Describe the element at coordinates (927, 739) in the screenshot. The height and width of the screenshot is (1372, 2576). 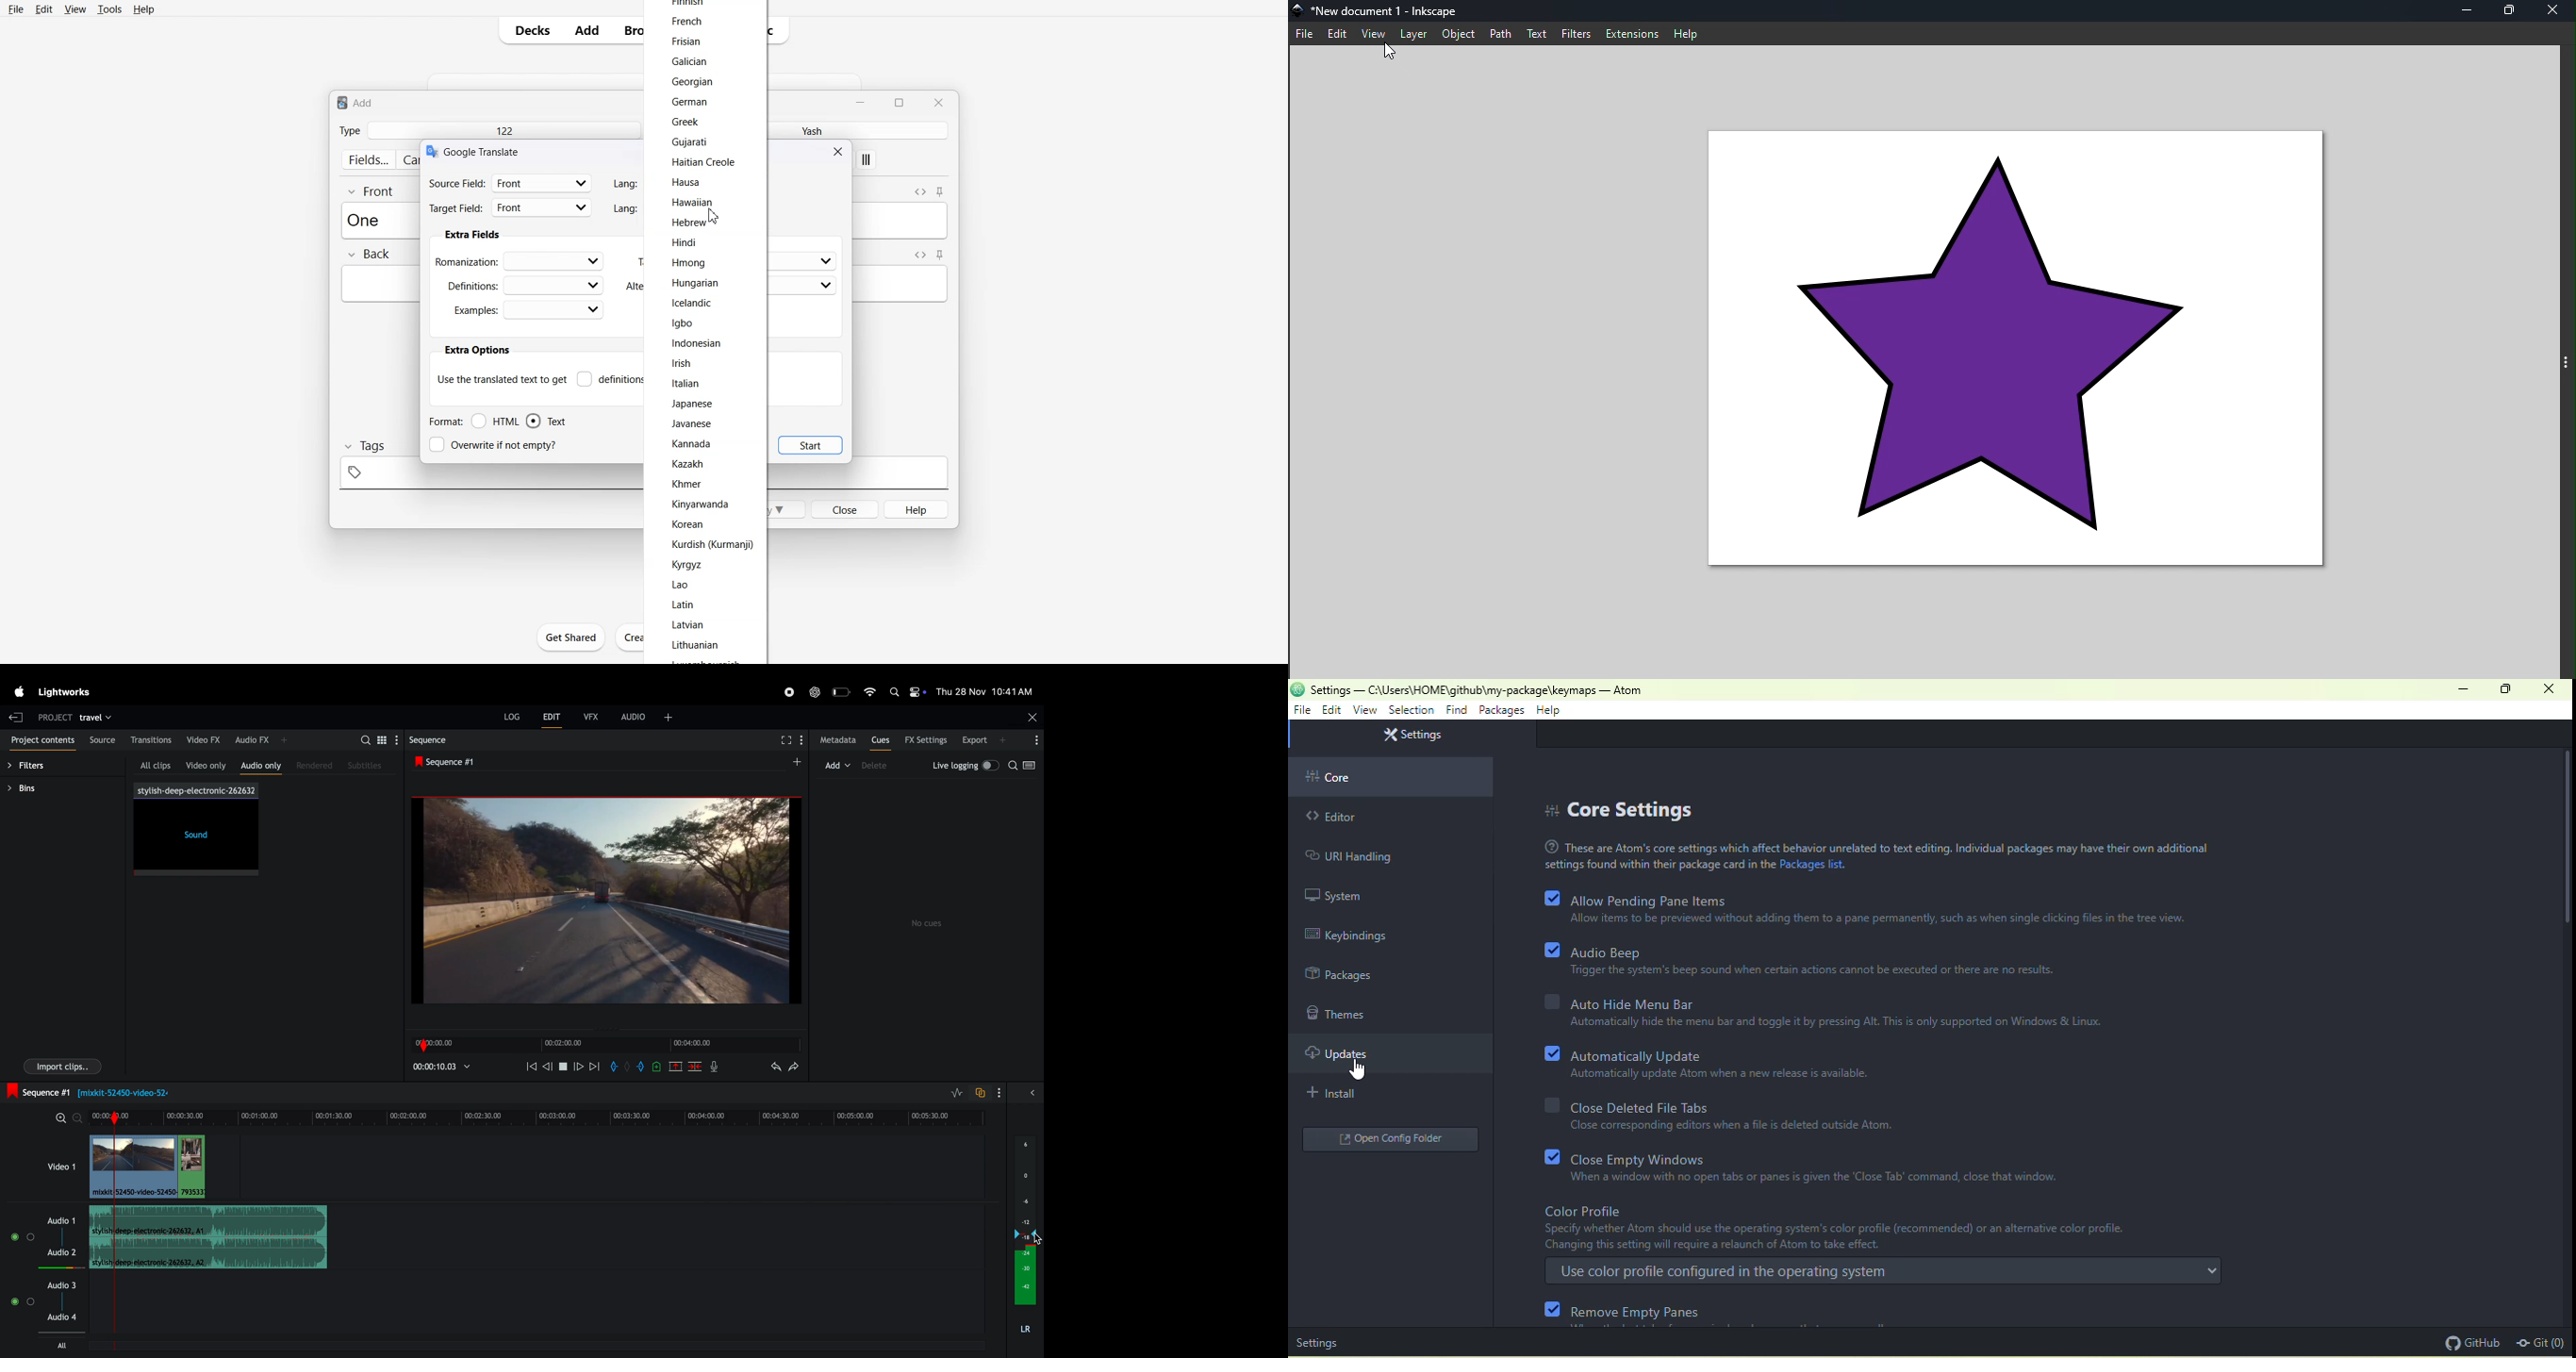
I see `Fx settings` at that location.